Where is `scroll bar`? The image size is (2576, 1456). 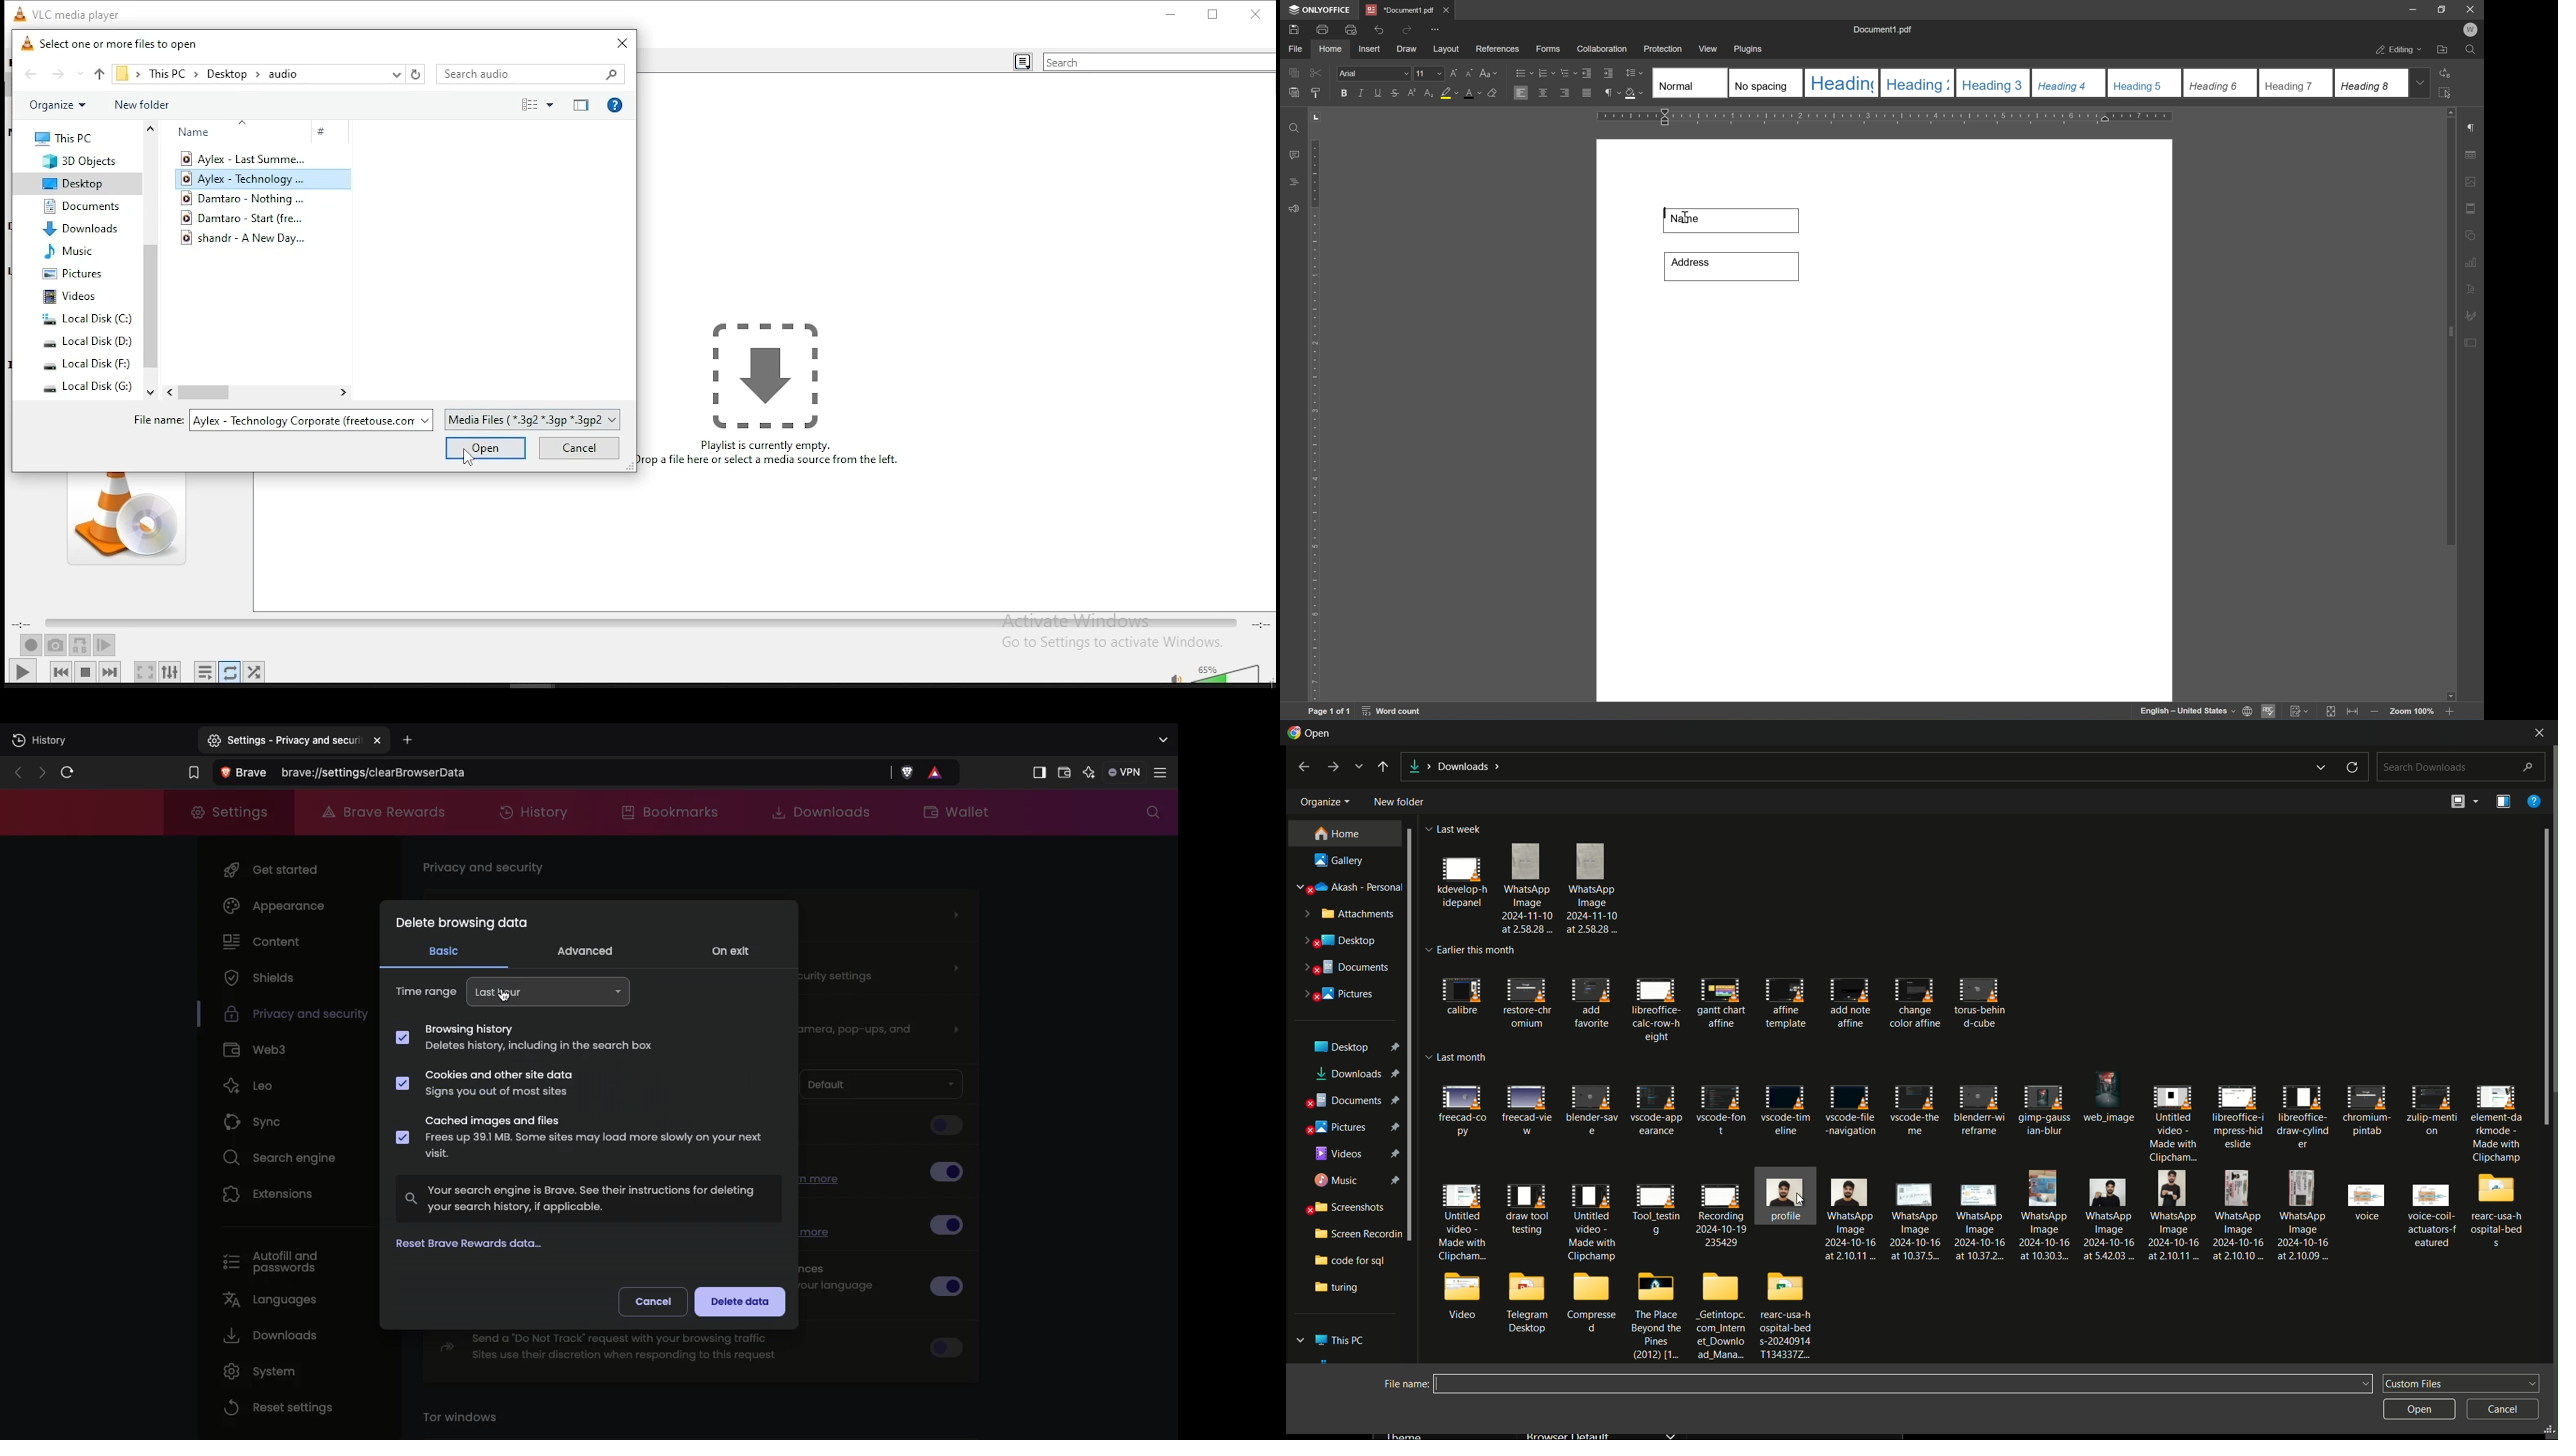 scroll bar is located at coordinates (2546, 978).